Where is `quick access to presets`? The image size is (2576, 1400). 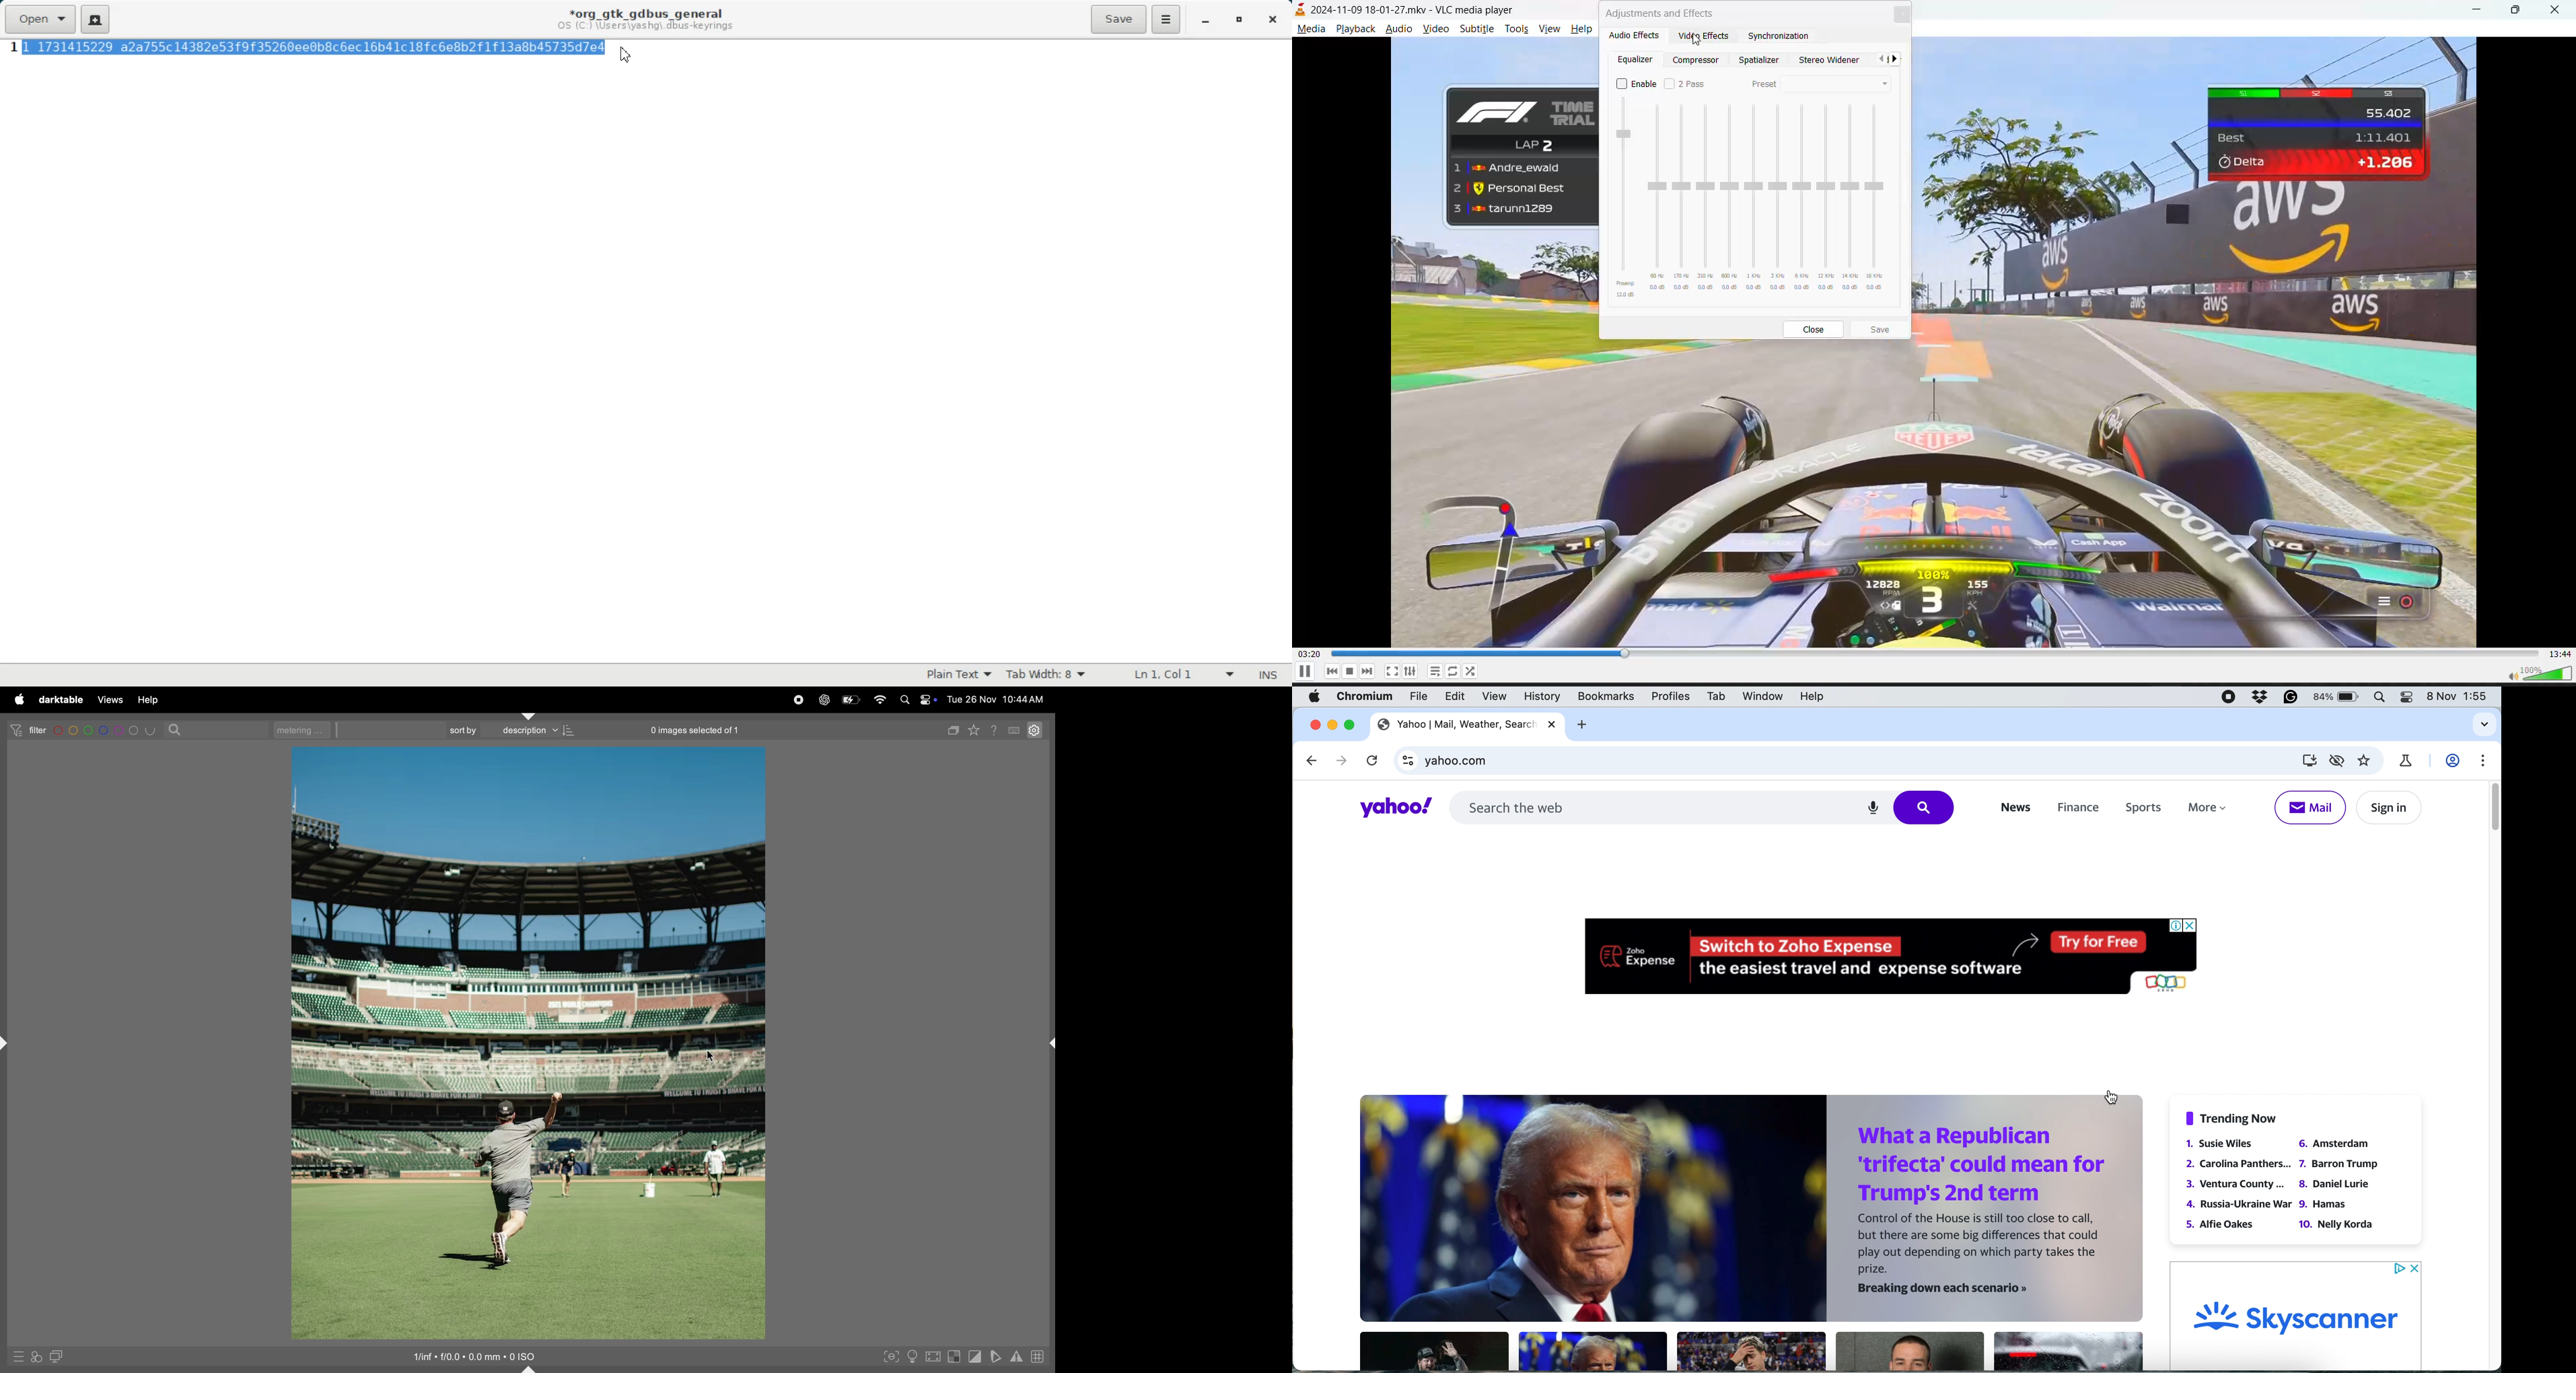 quick access to presets is located at coordinates (17, 1358).